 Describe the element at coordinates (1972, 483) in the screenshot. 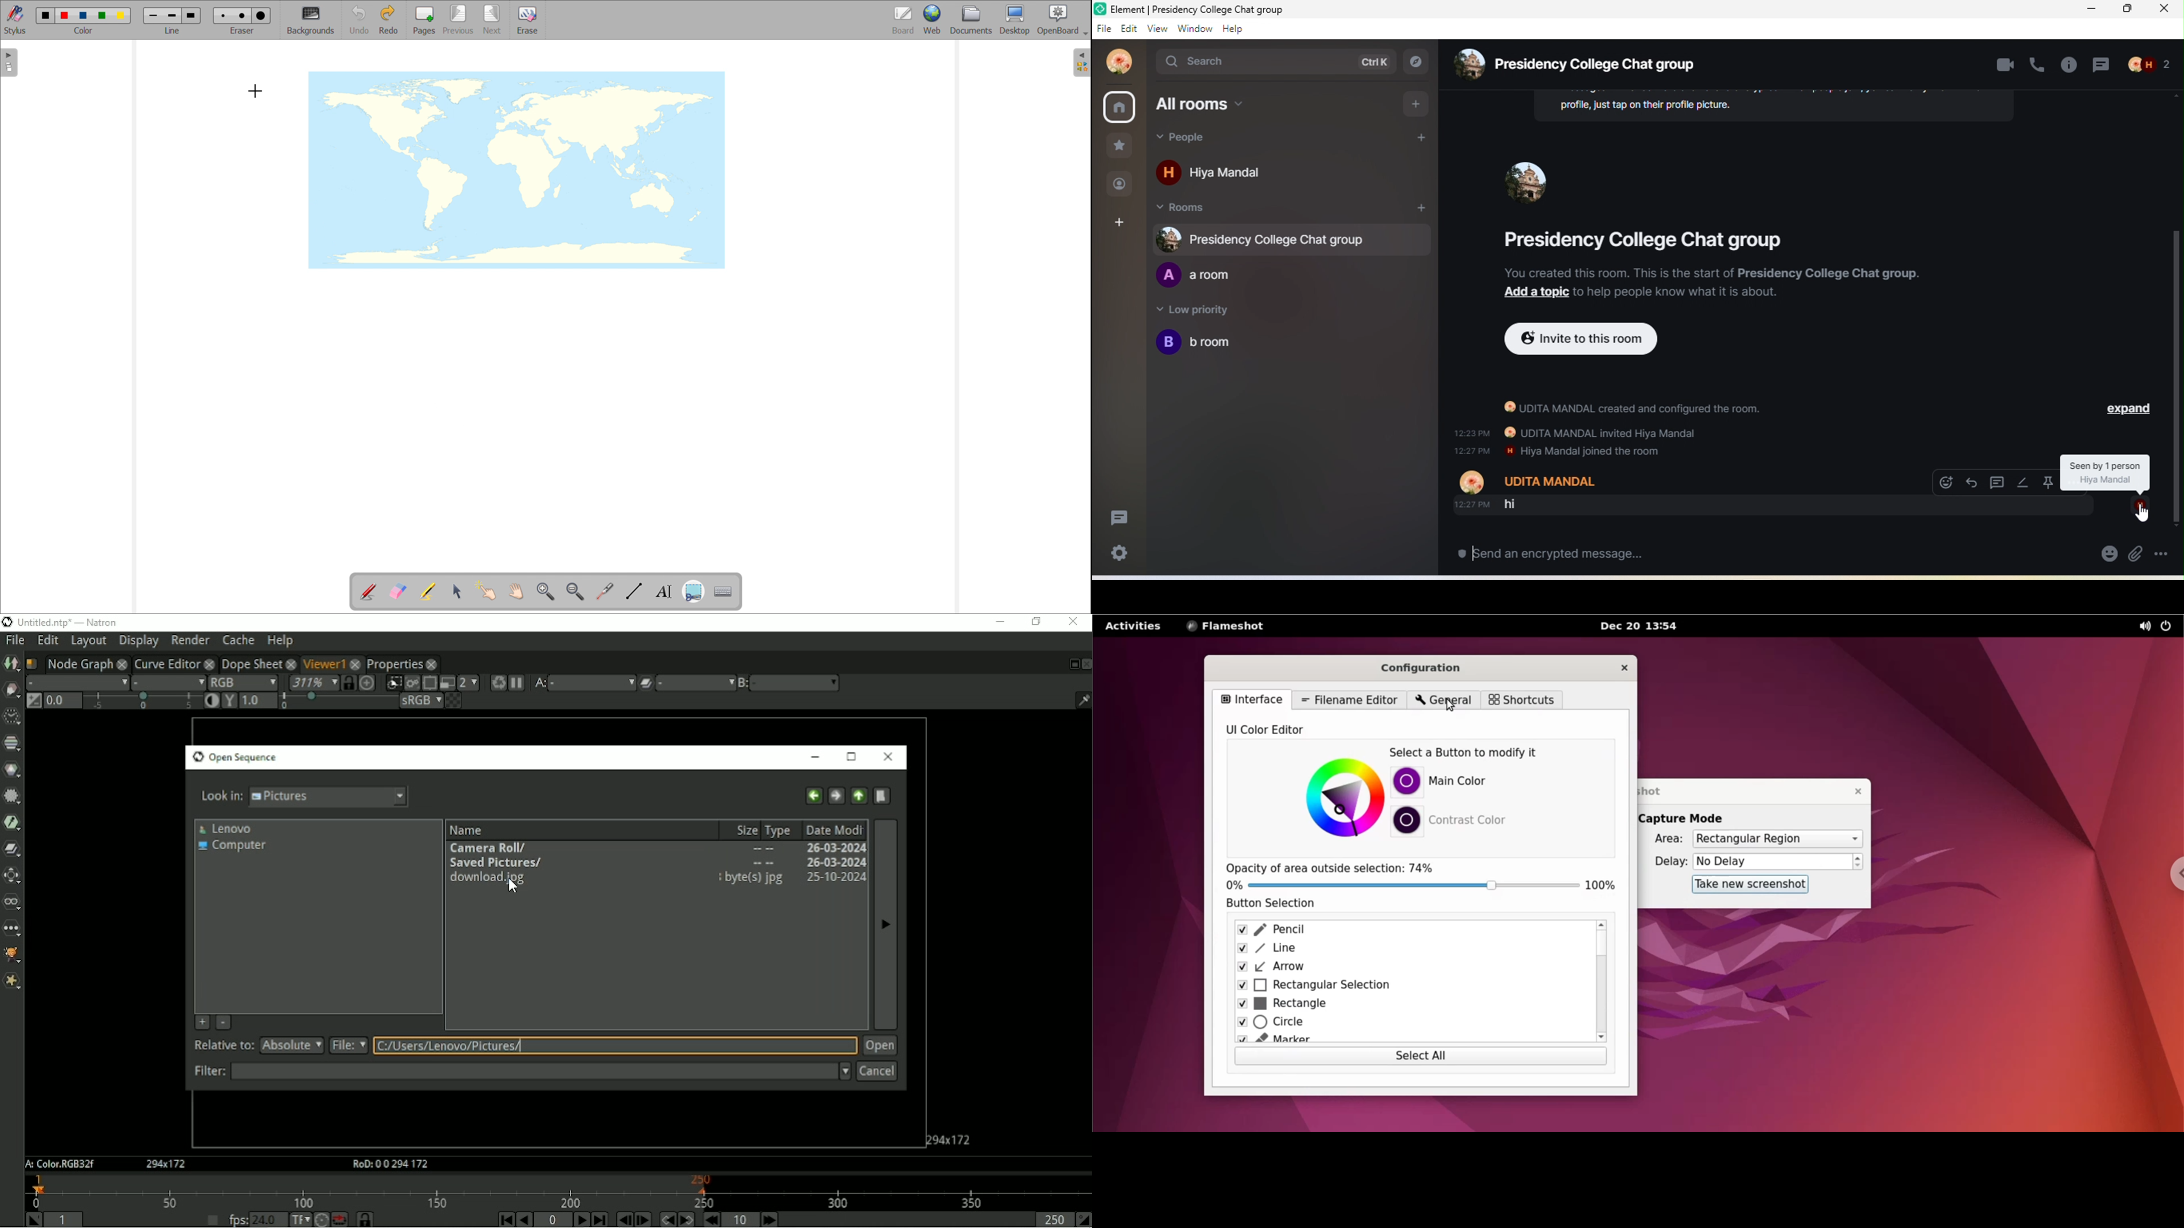

I see `reply` at that location.